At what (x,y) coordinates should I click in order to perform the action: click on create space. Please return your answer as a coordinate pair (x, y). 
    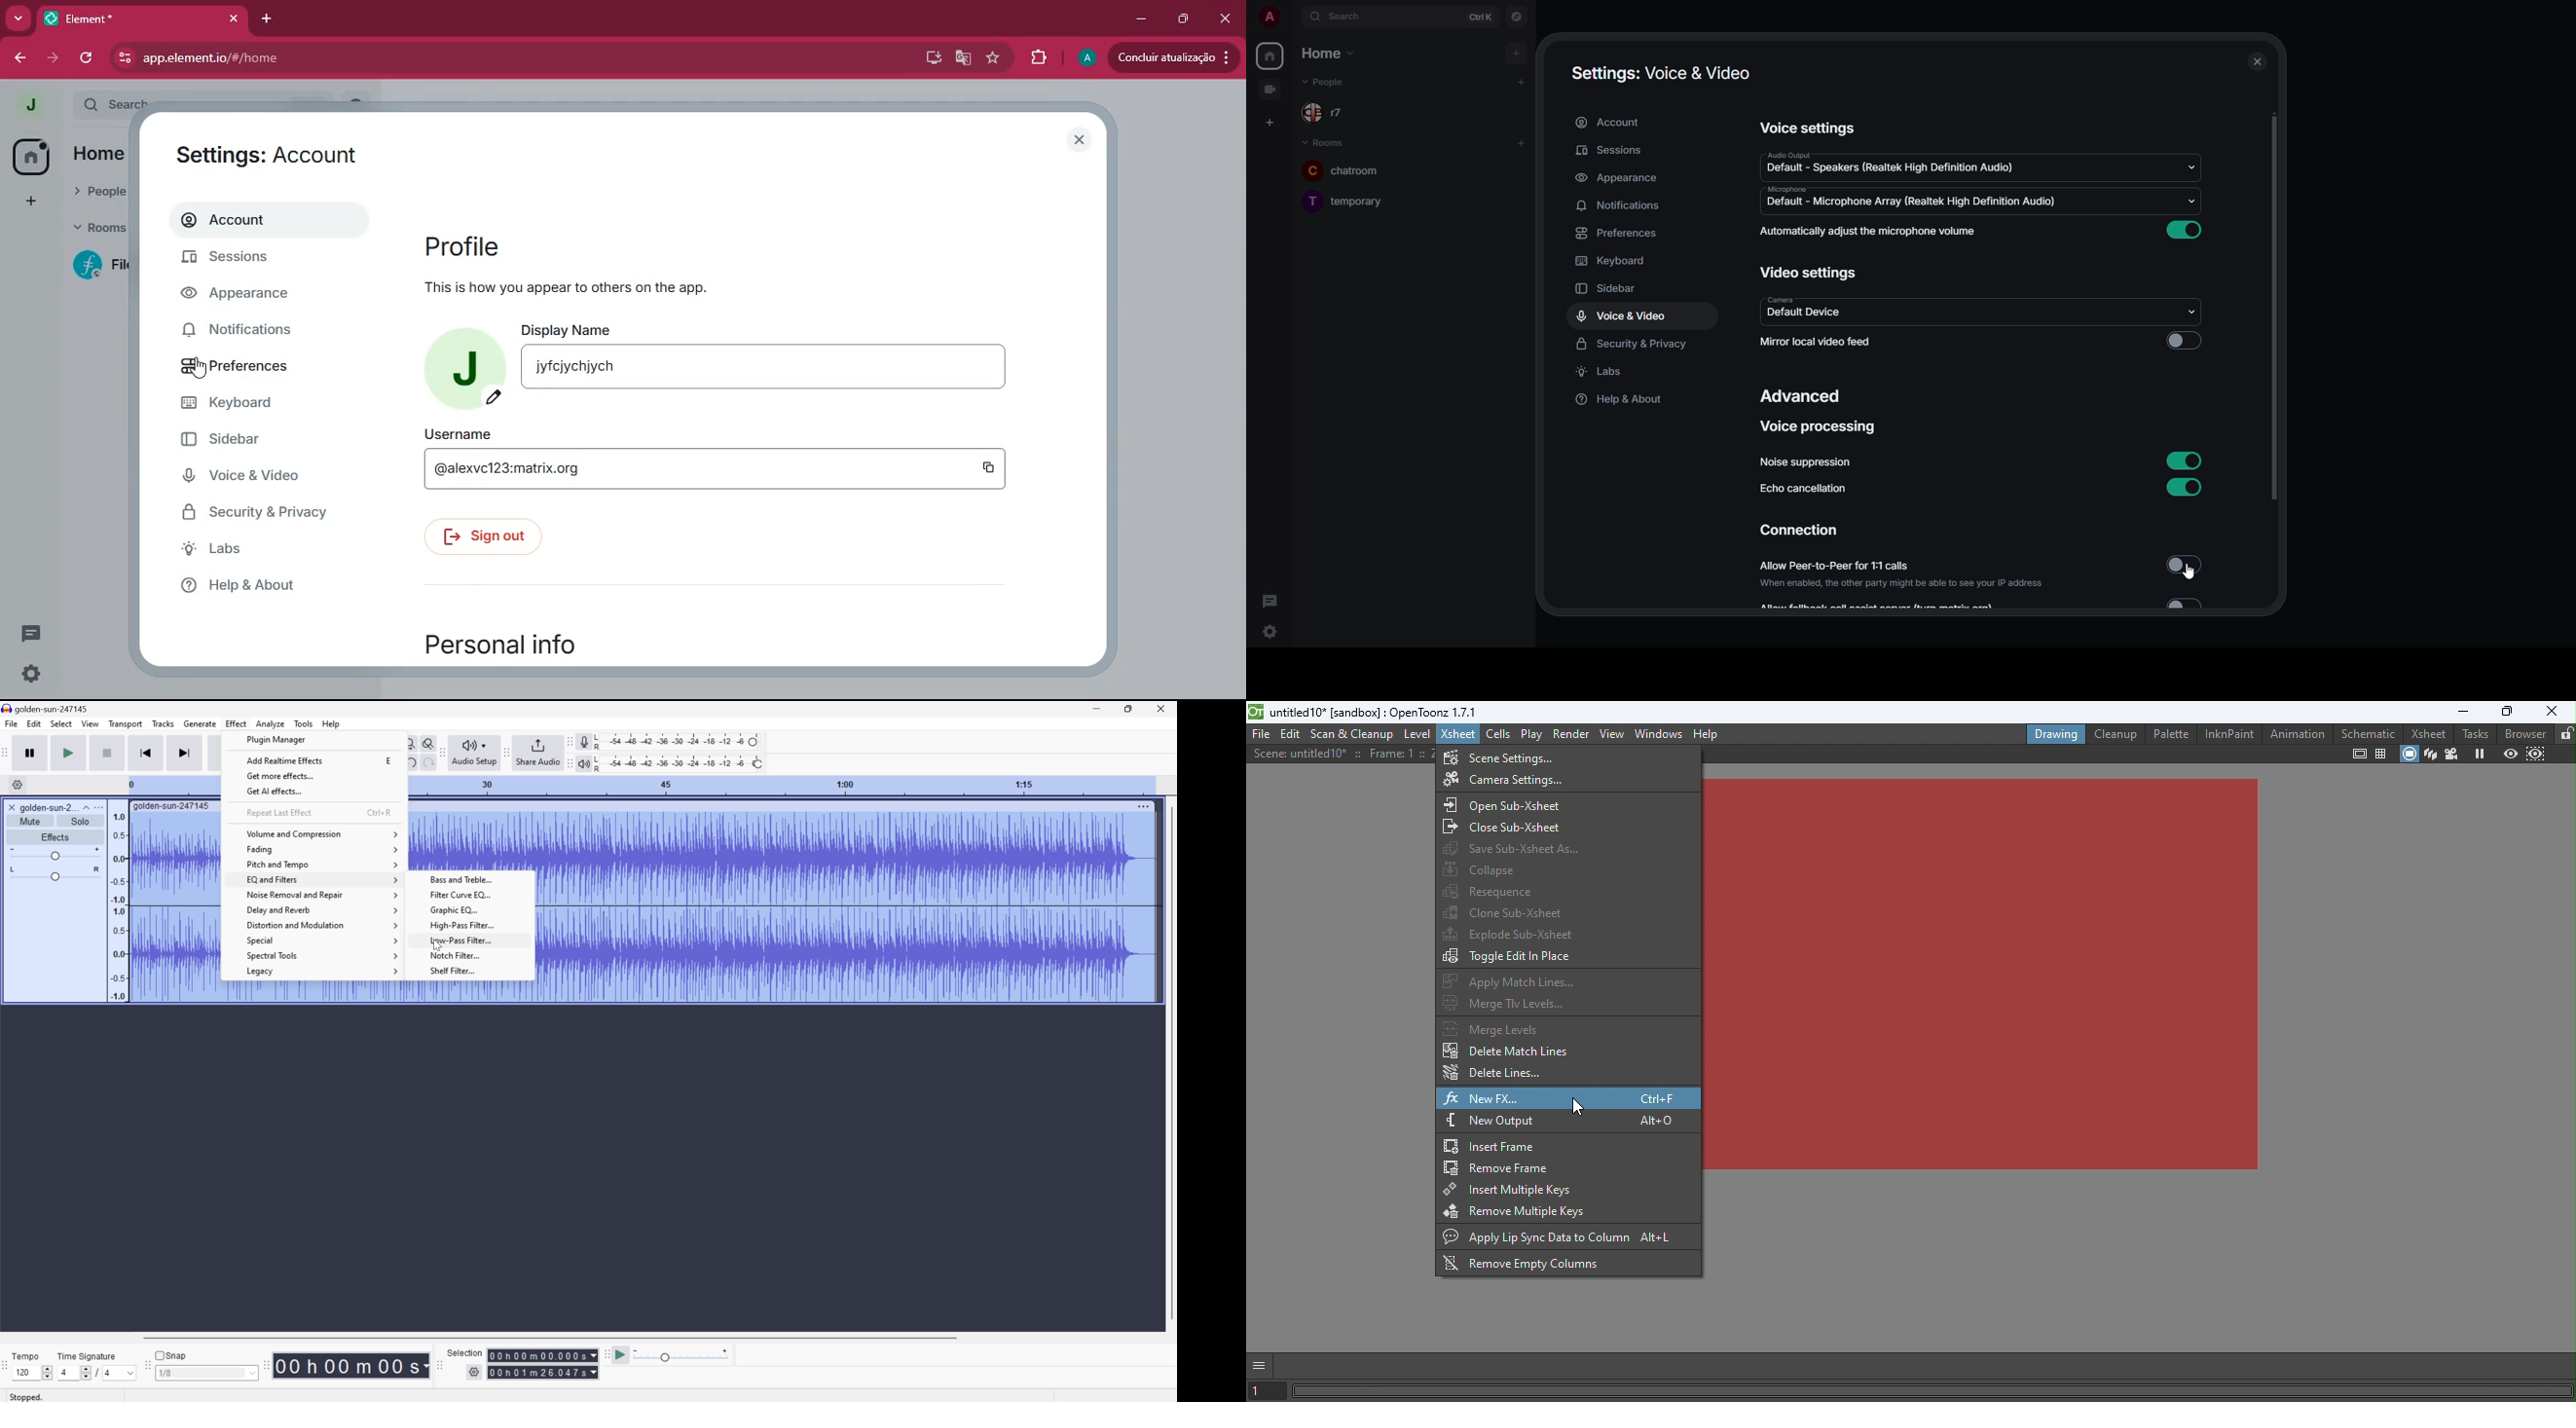
    Looking at the image, I should click on (1271, 123).